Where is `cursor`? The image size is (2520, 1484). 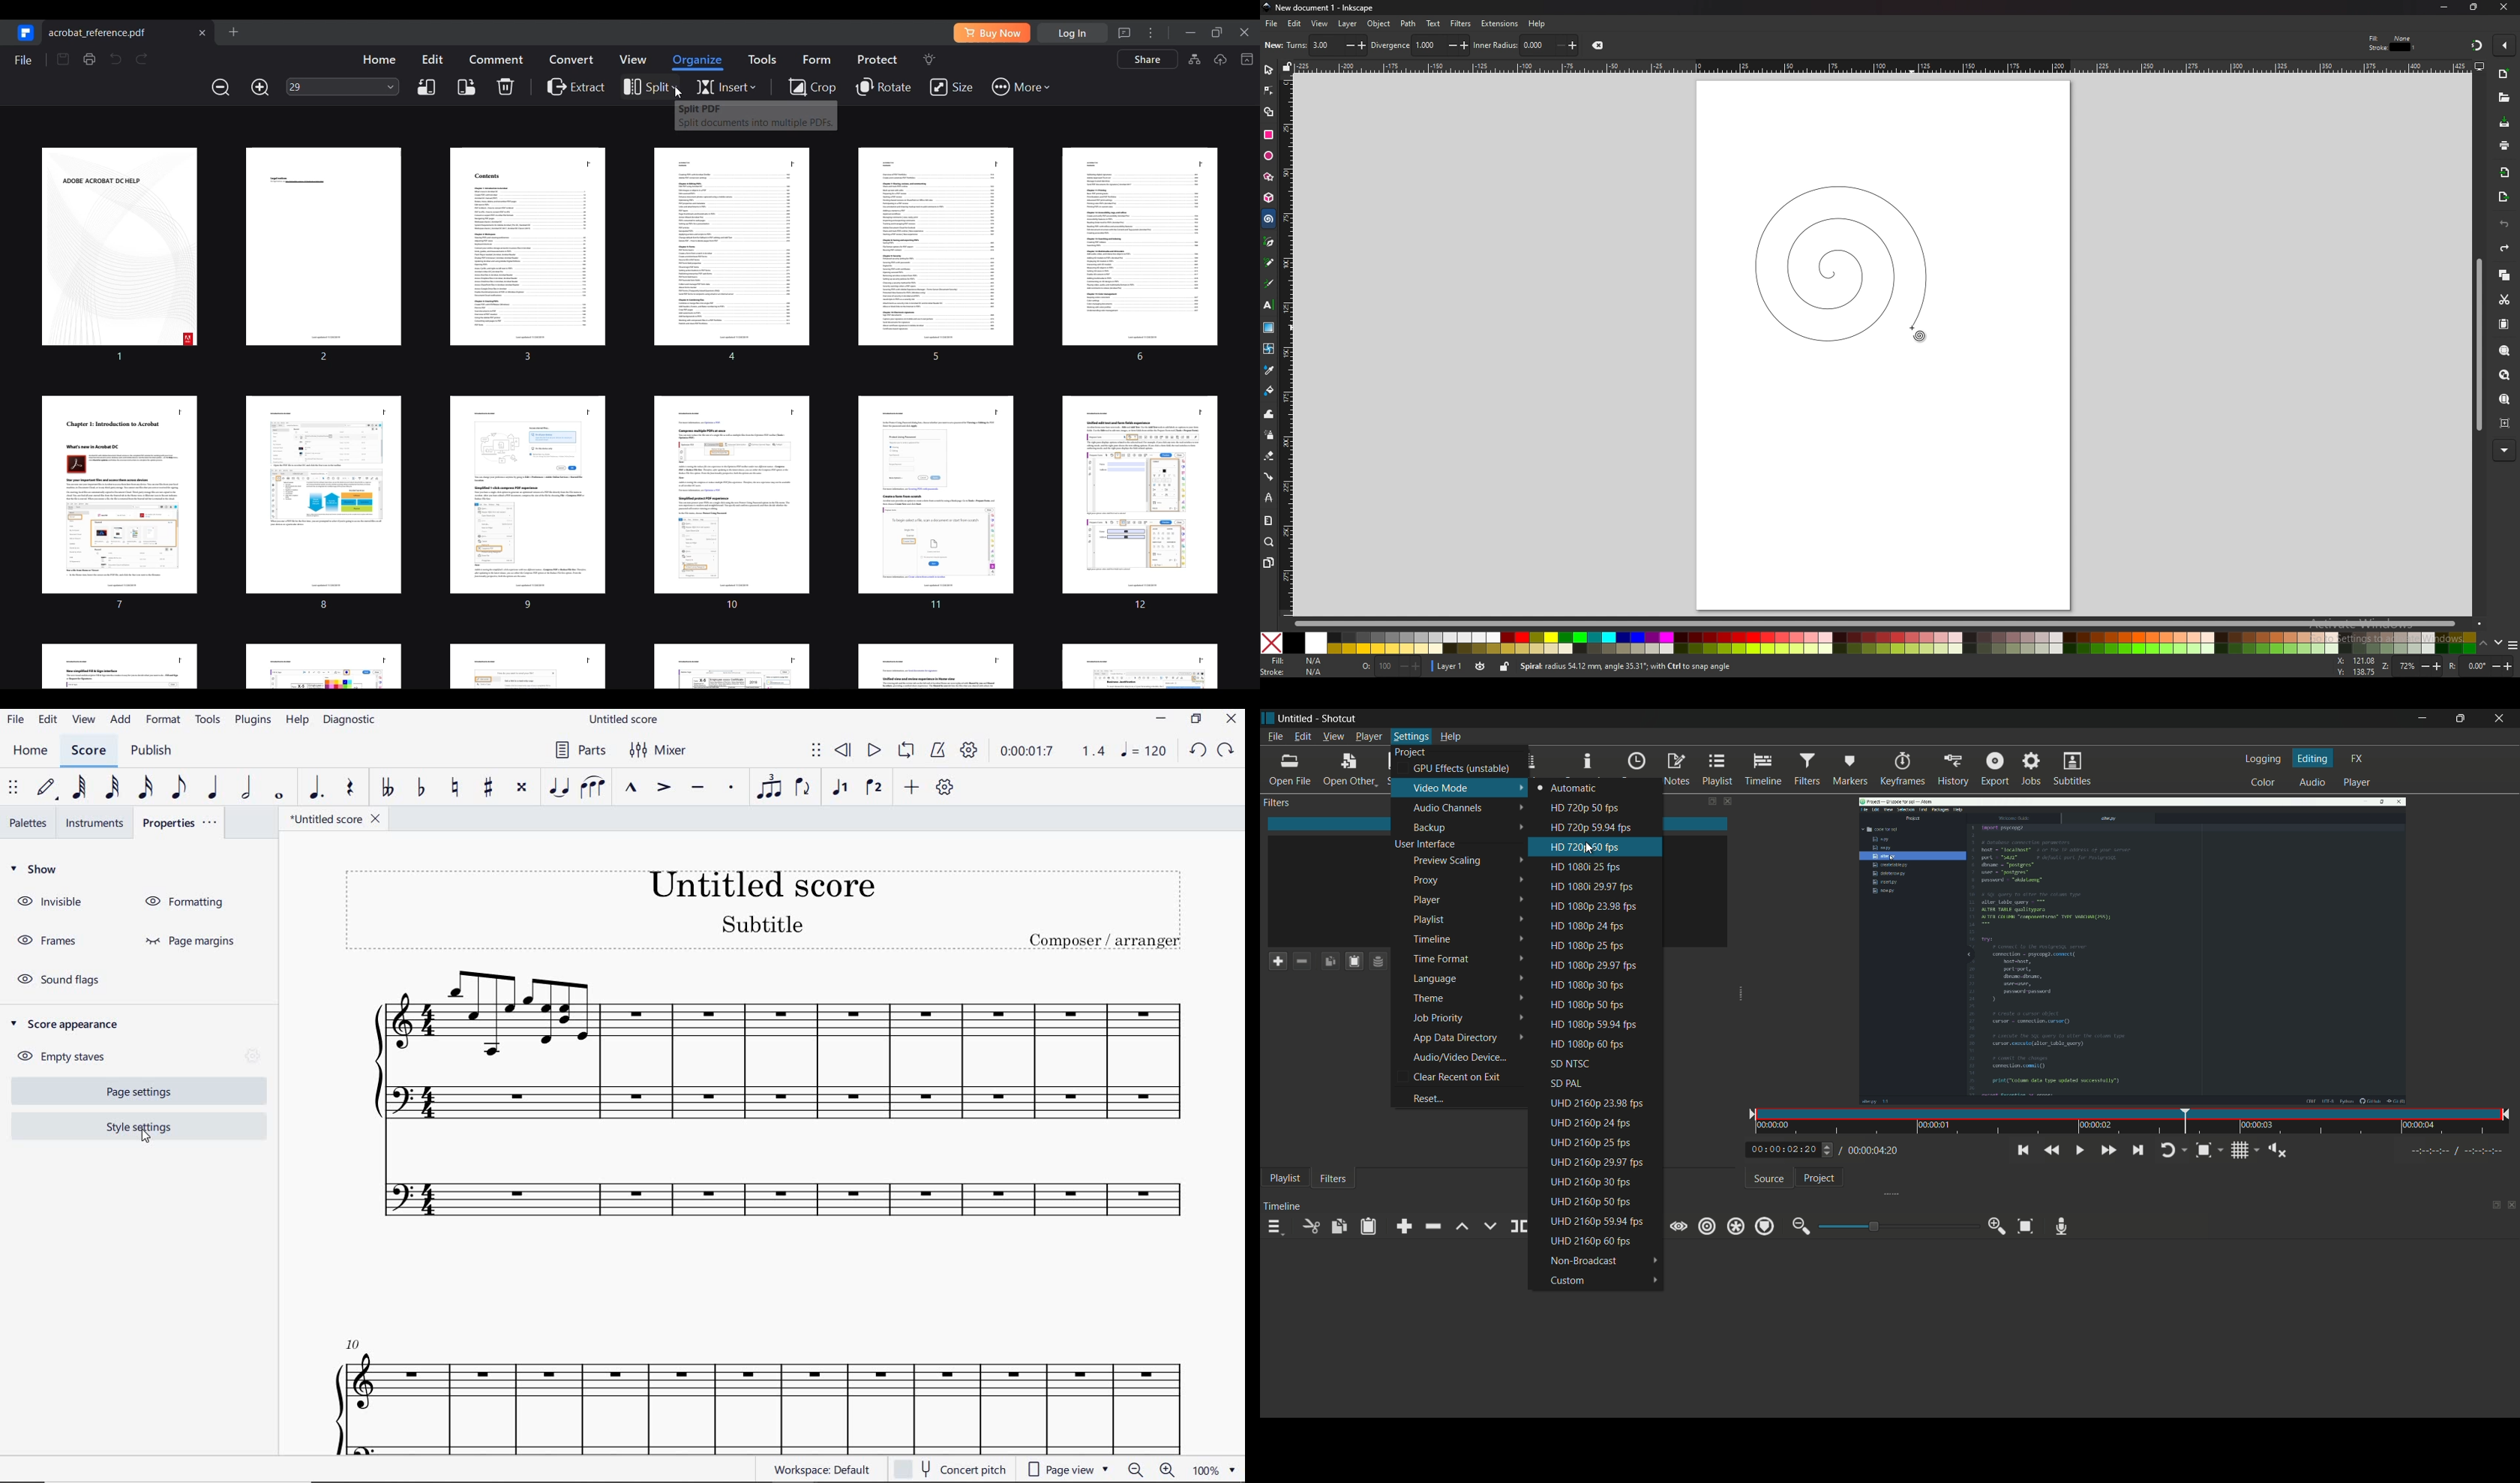 cursor is located at coordinates (1589, 849).